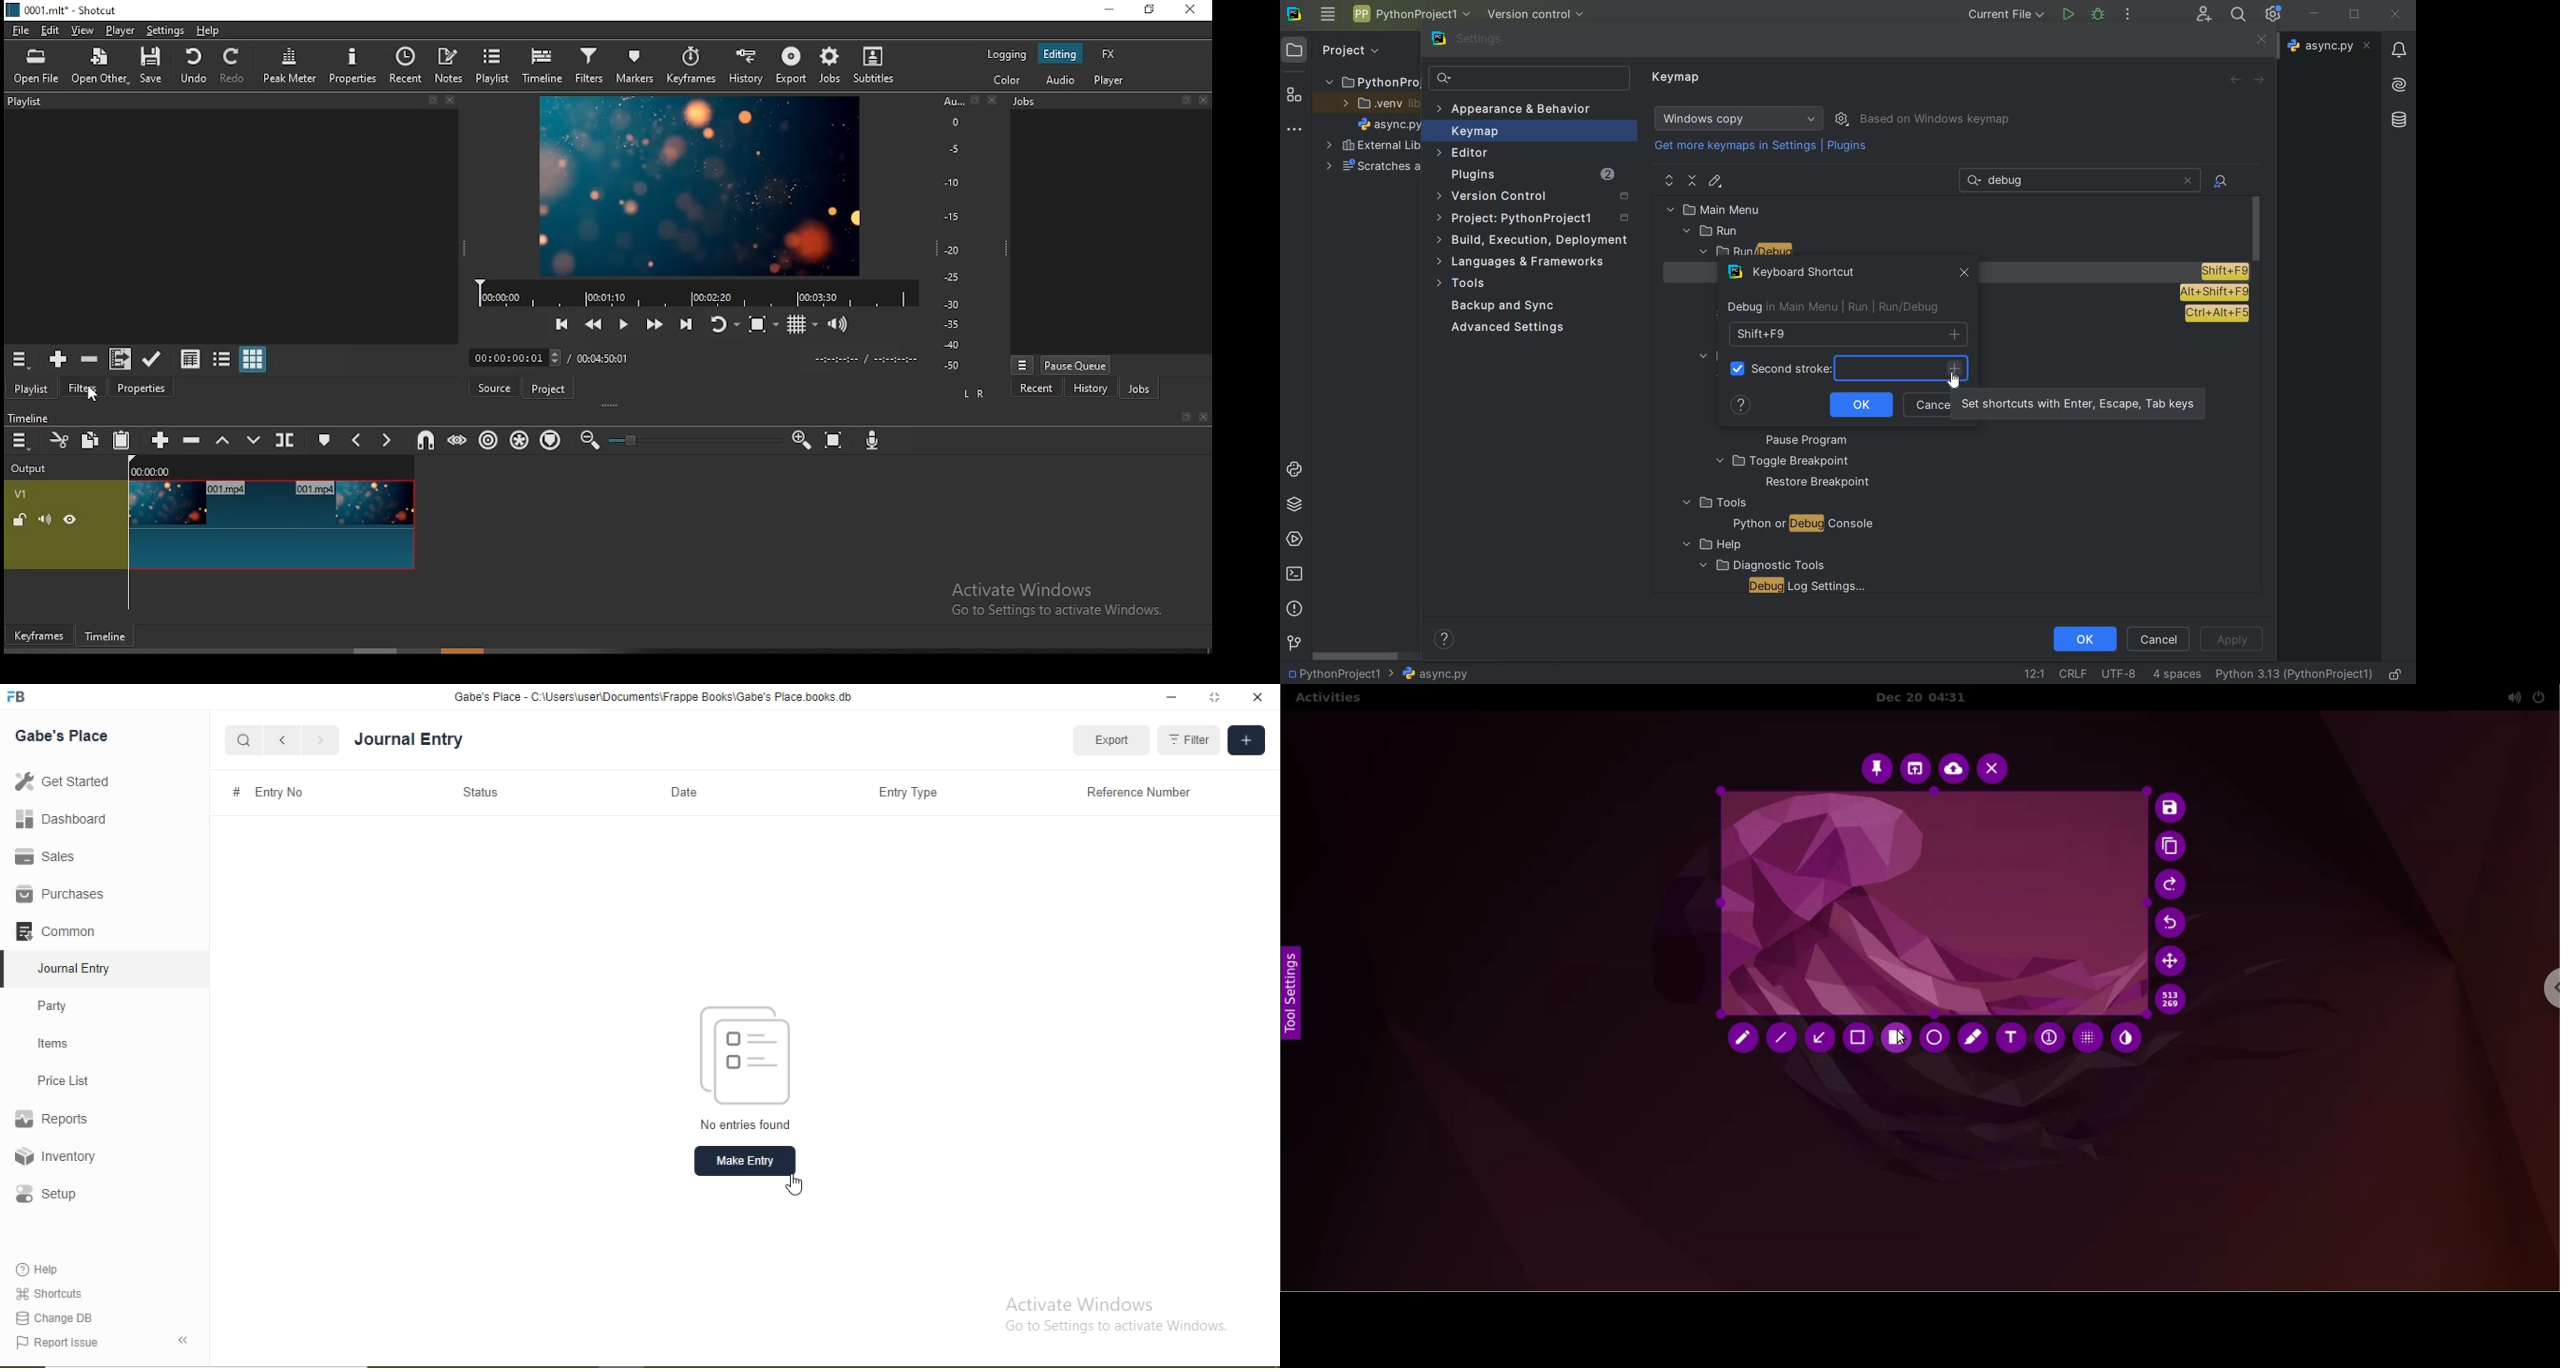 The image size is (2576, 1372). Describe the element at coordinates (29, 415) in the screenshot. I see `timeline` at that location.